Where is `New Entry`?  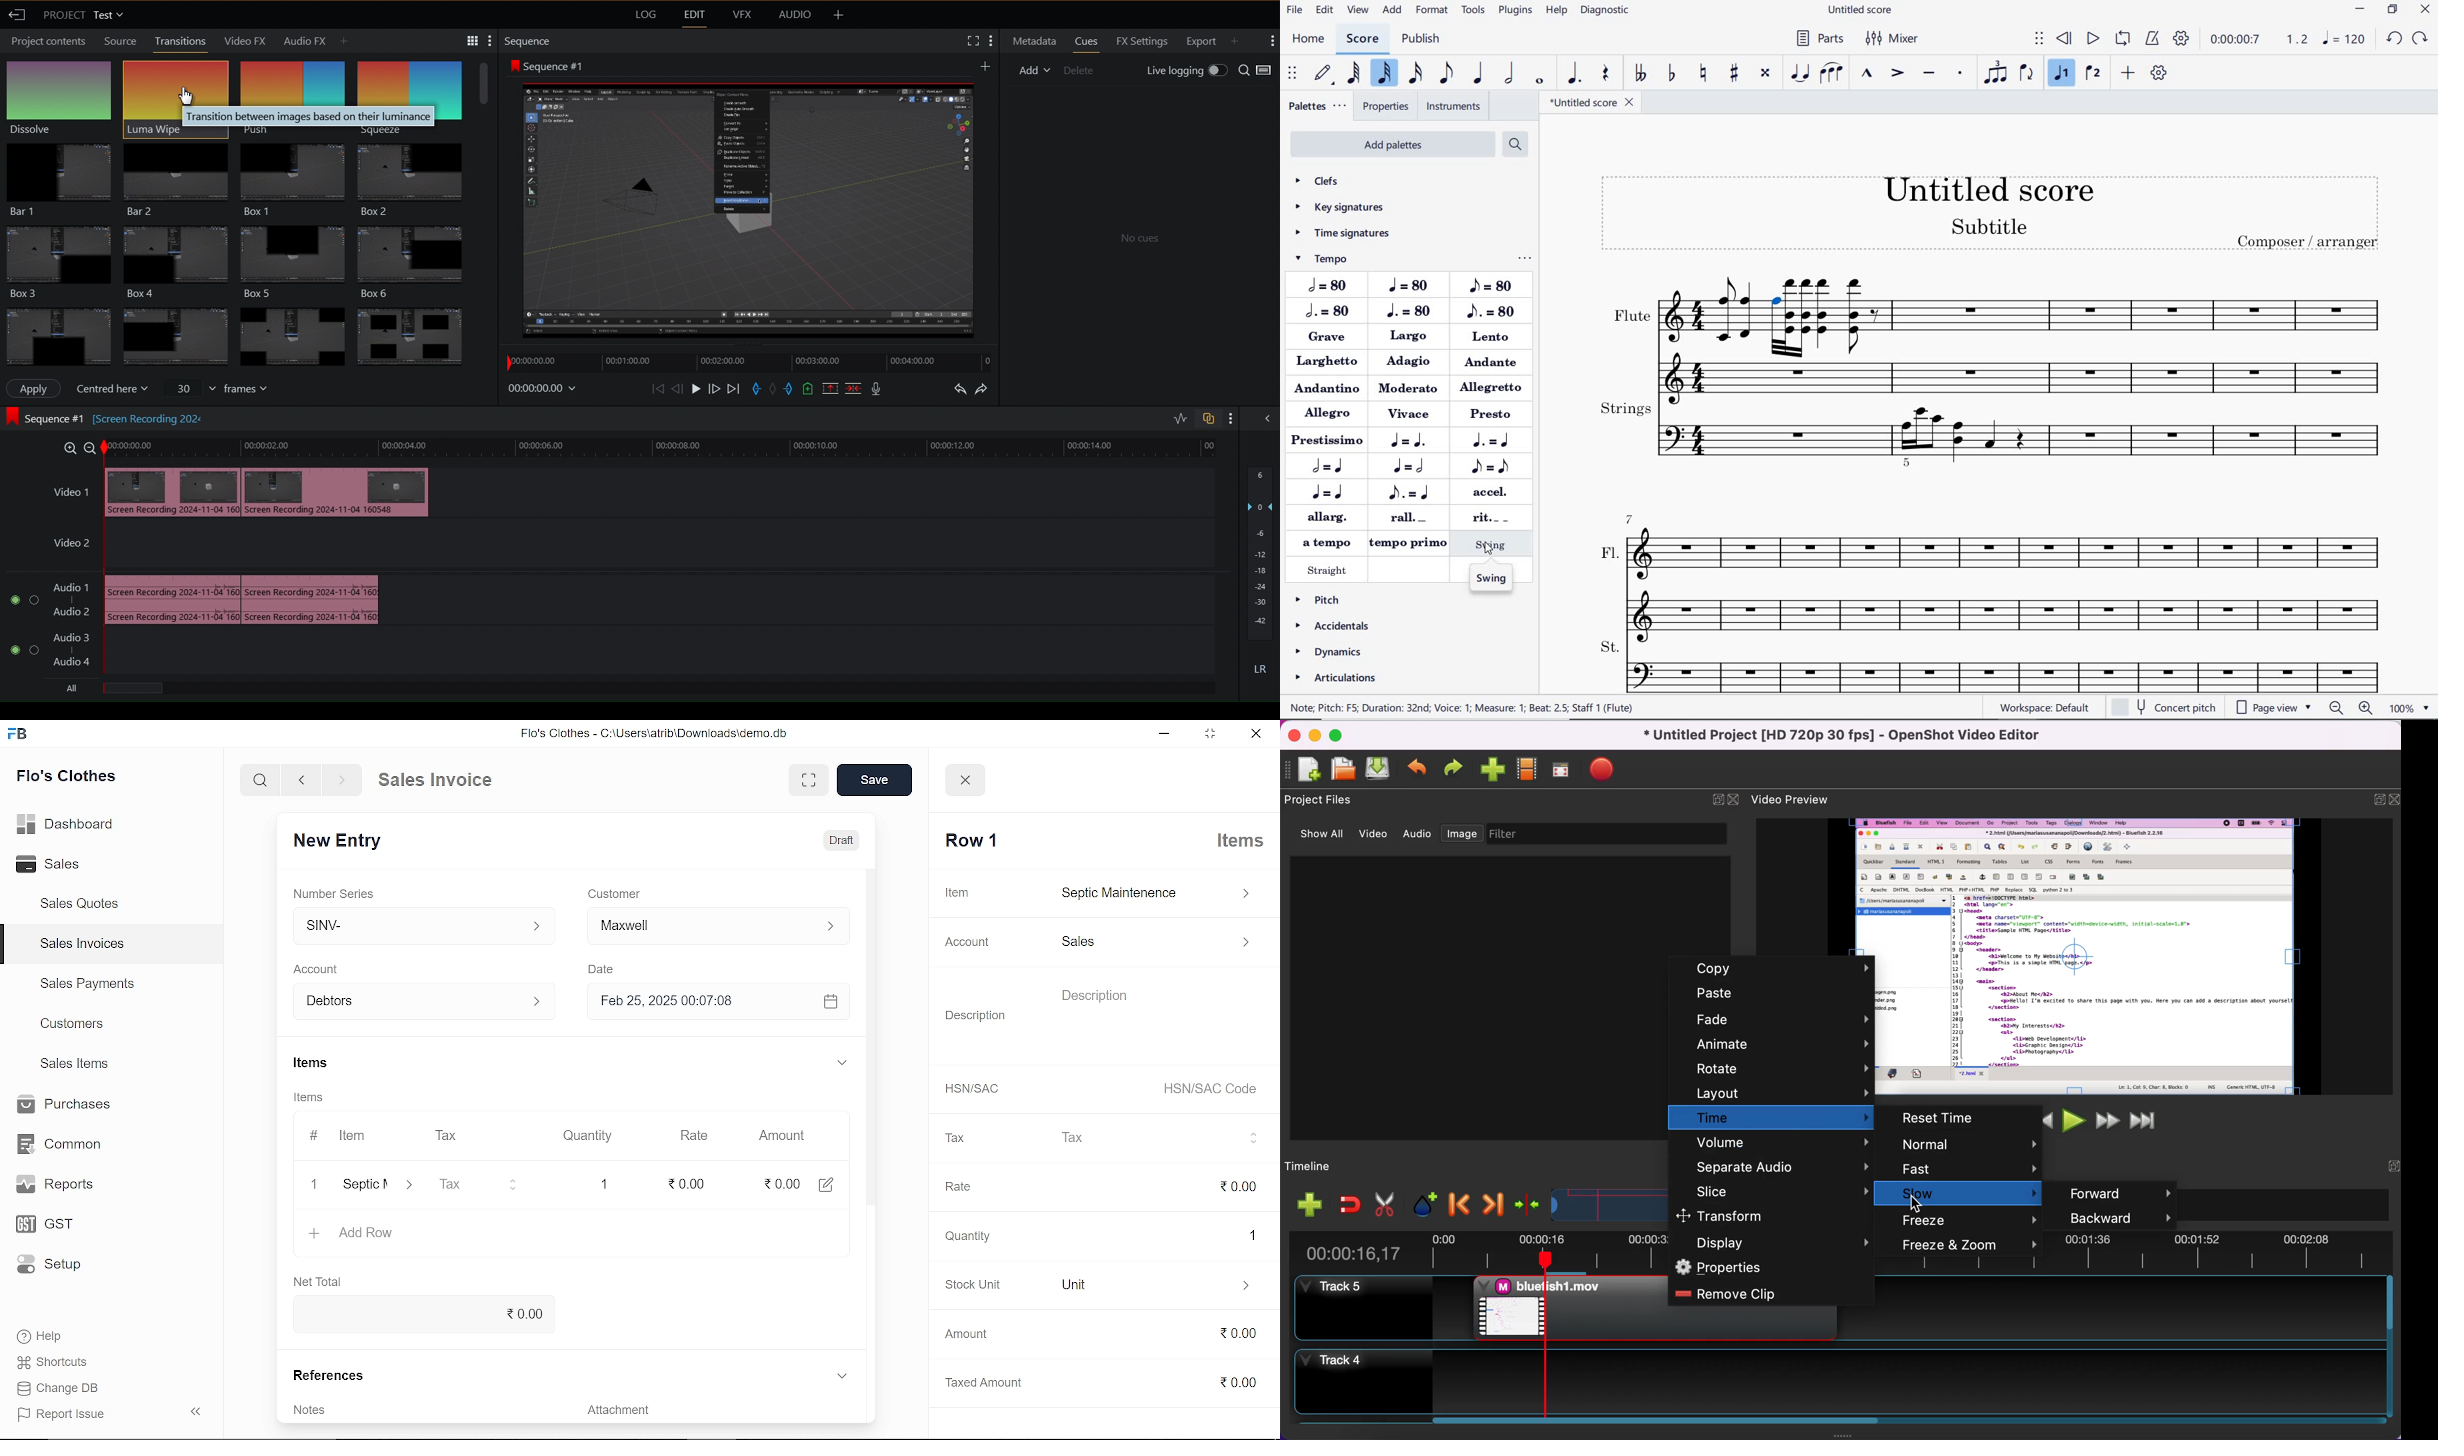 New Entry is located at coordinates (349, 843).